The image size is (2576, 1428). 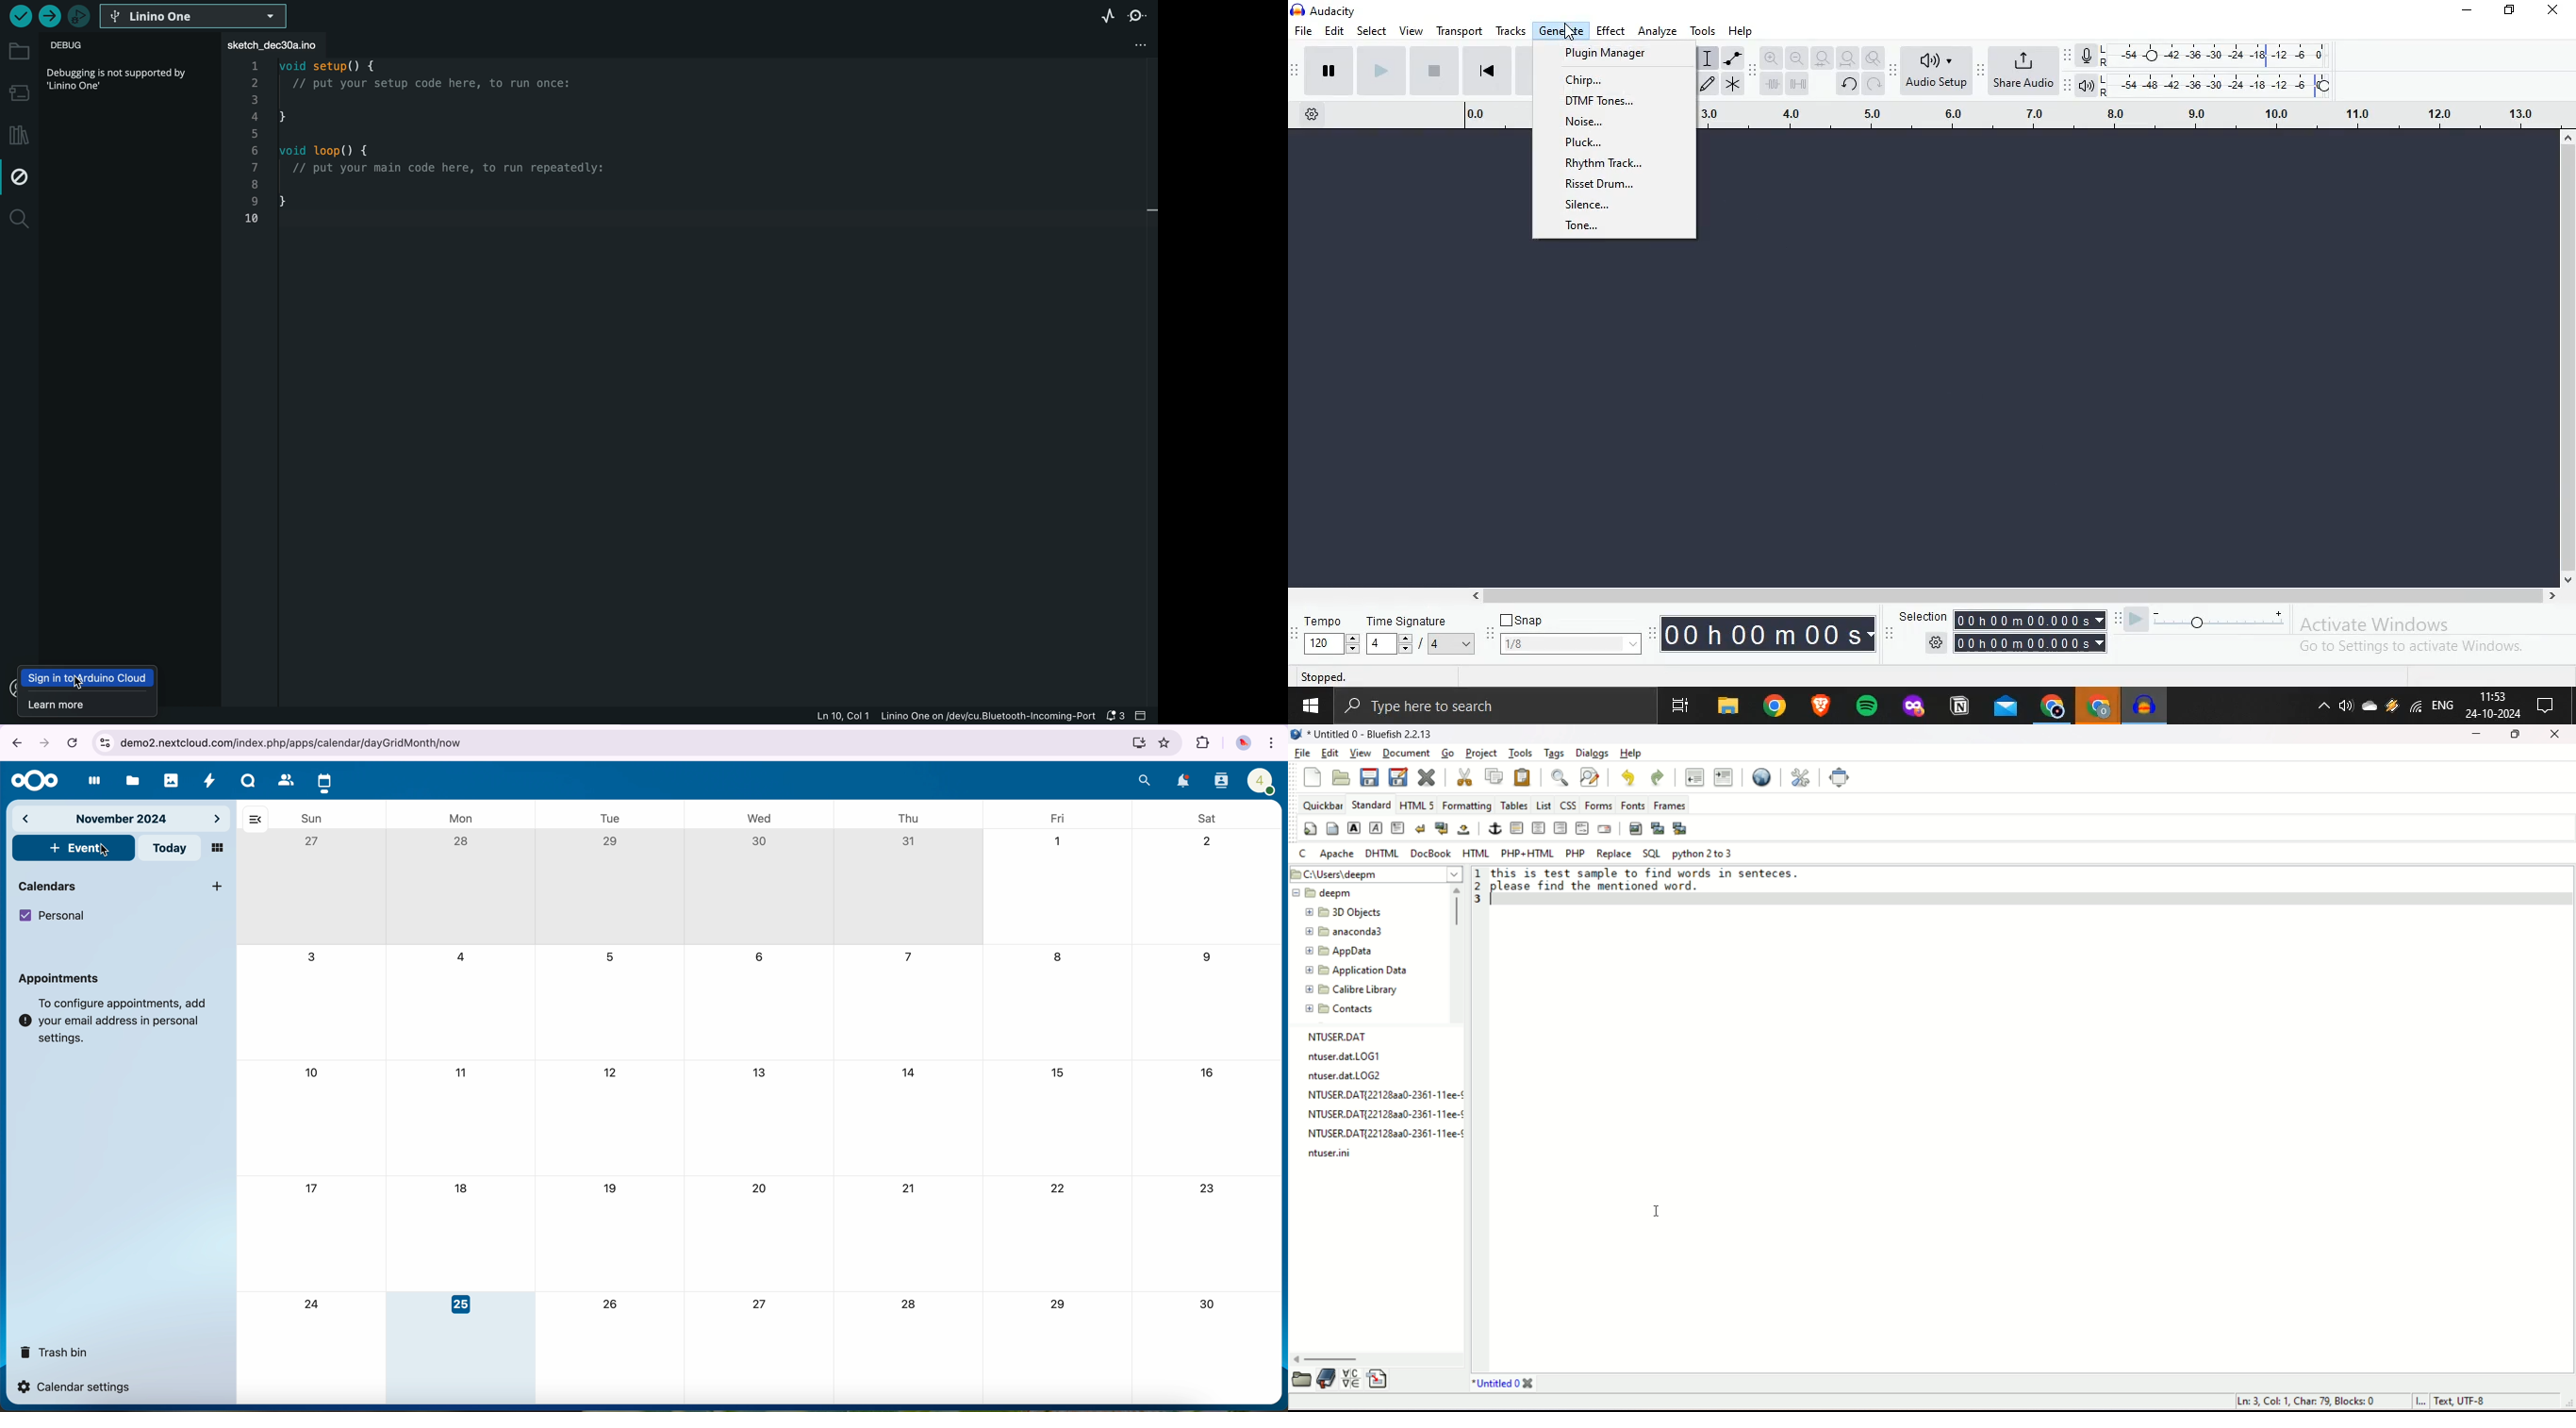 What do you see at coordinates (1379, 71) in the screenshot?
I see `Forward` at bounding box center [1379, 71].